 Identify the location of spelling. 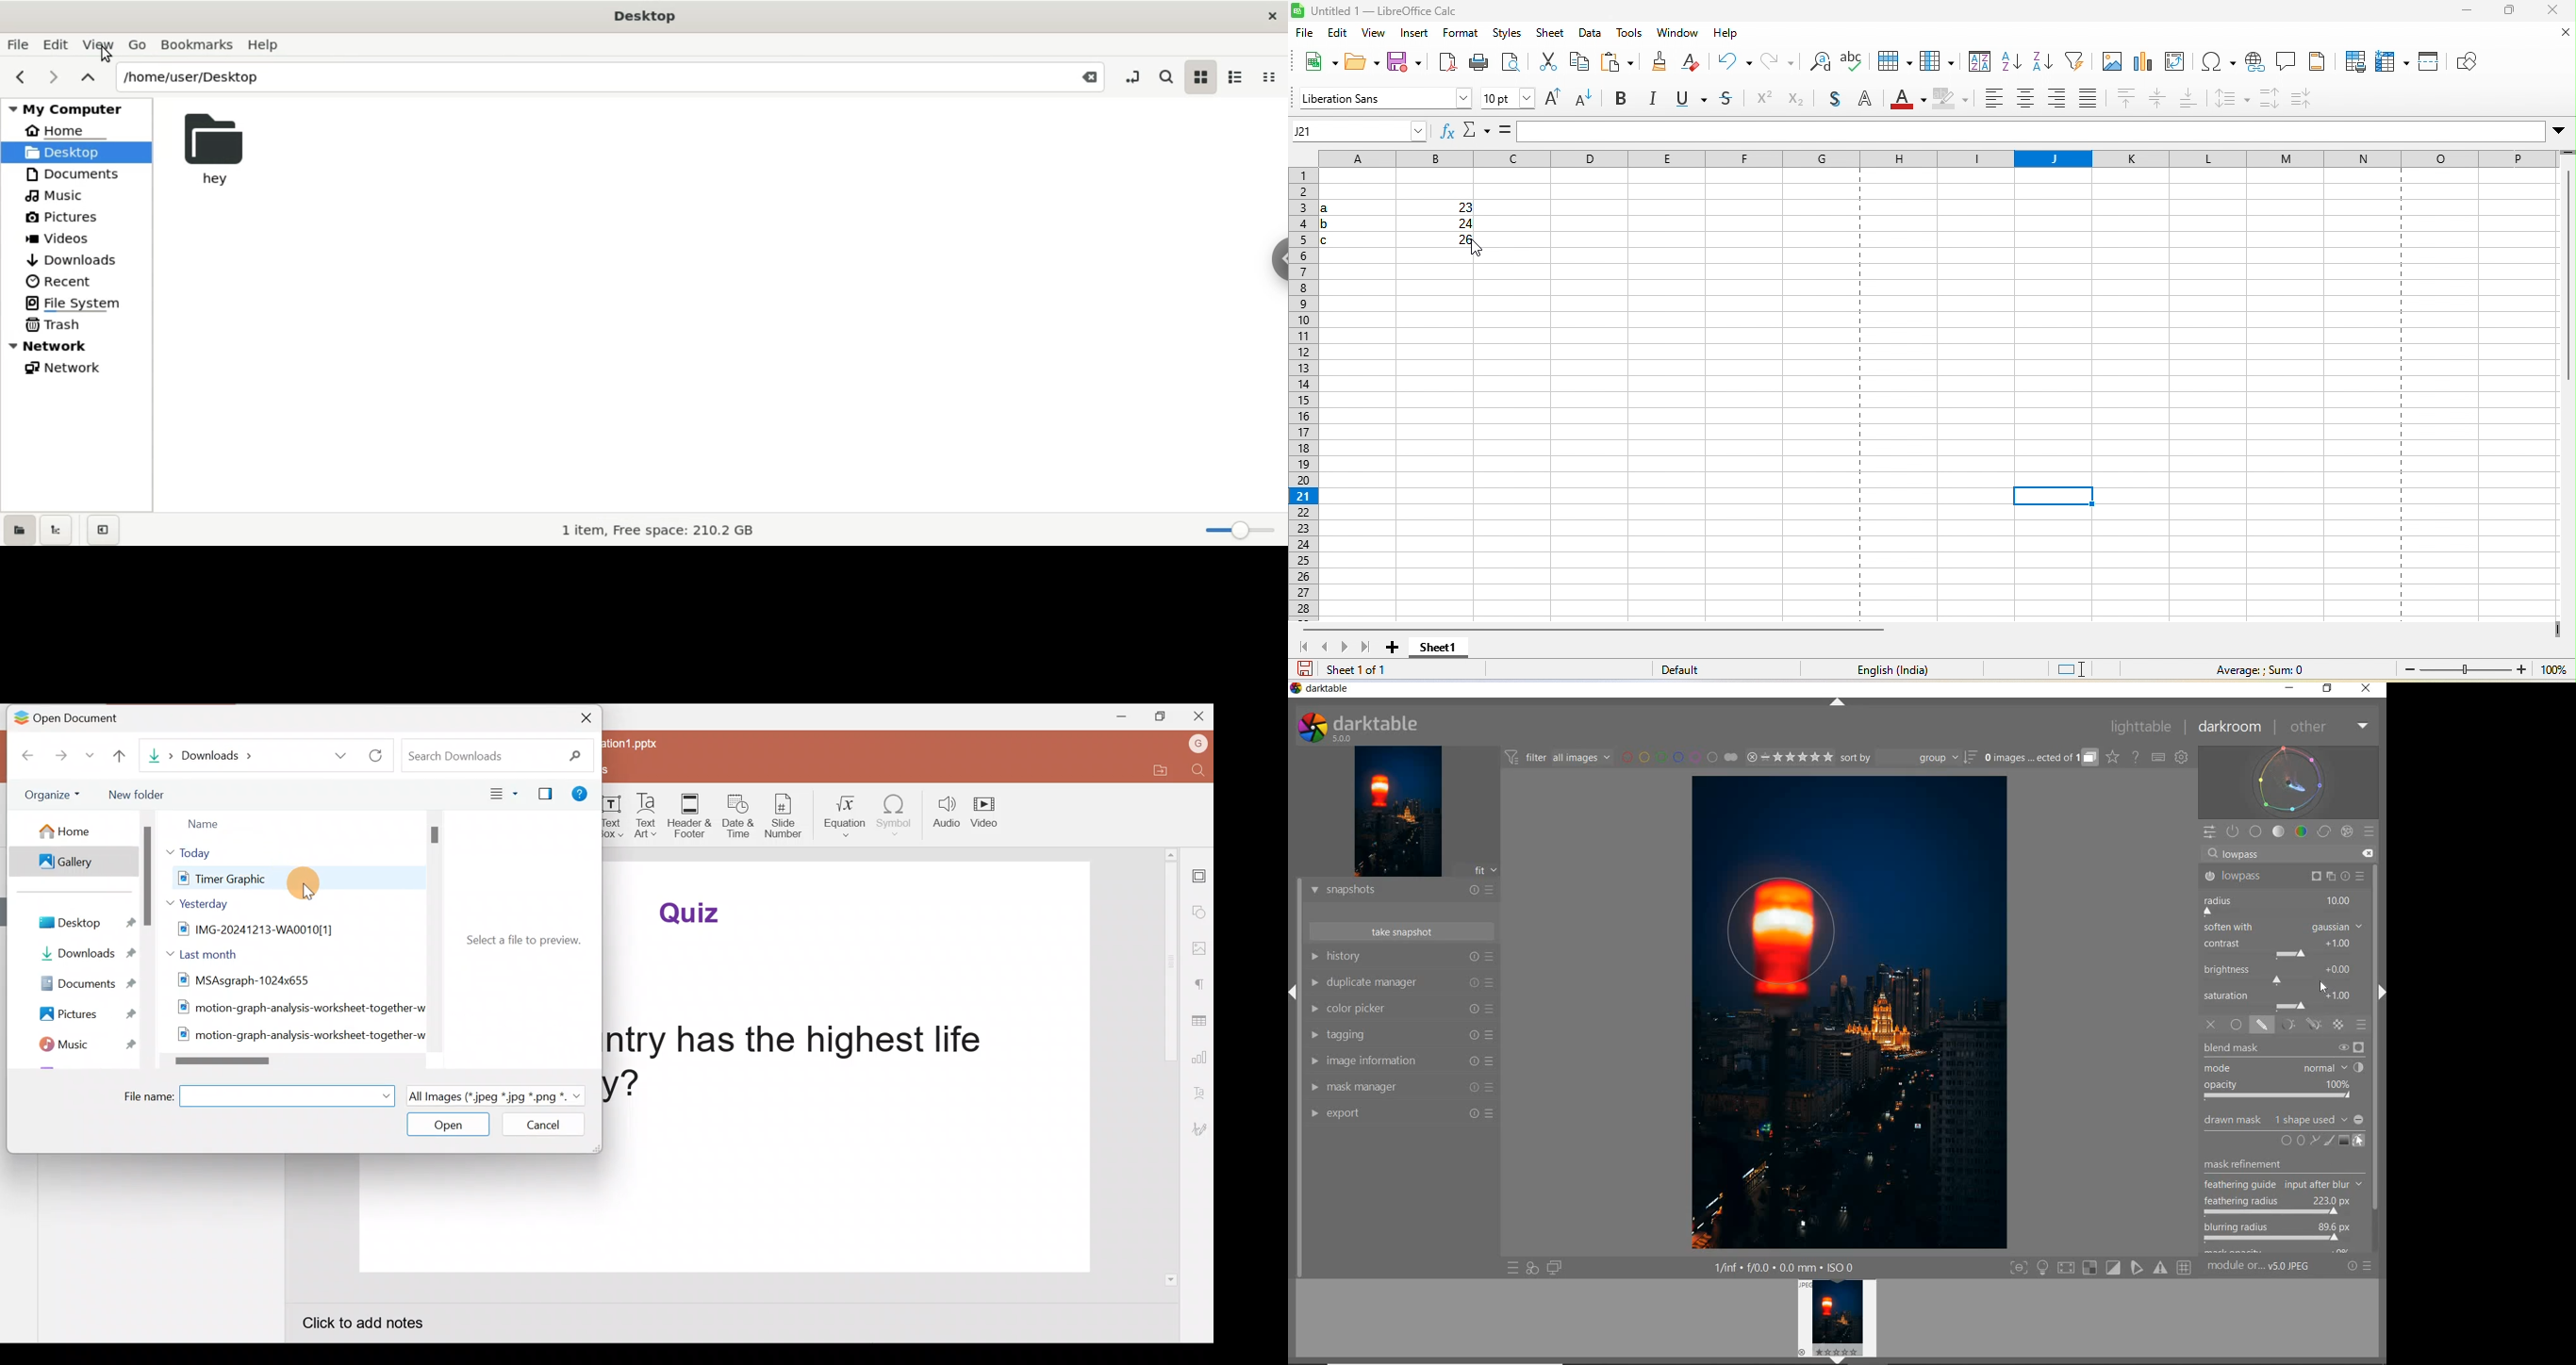
(1851, 61).